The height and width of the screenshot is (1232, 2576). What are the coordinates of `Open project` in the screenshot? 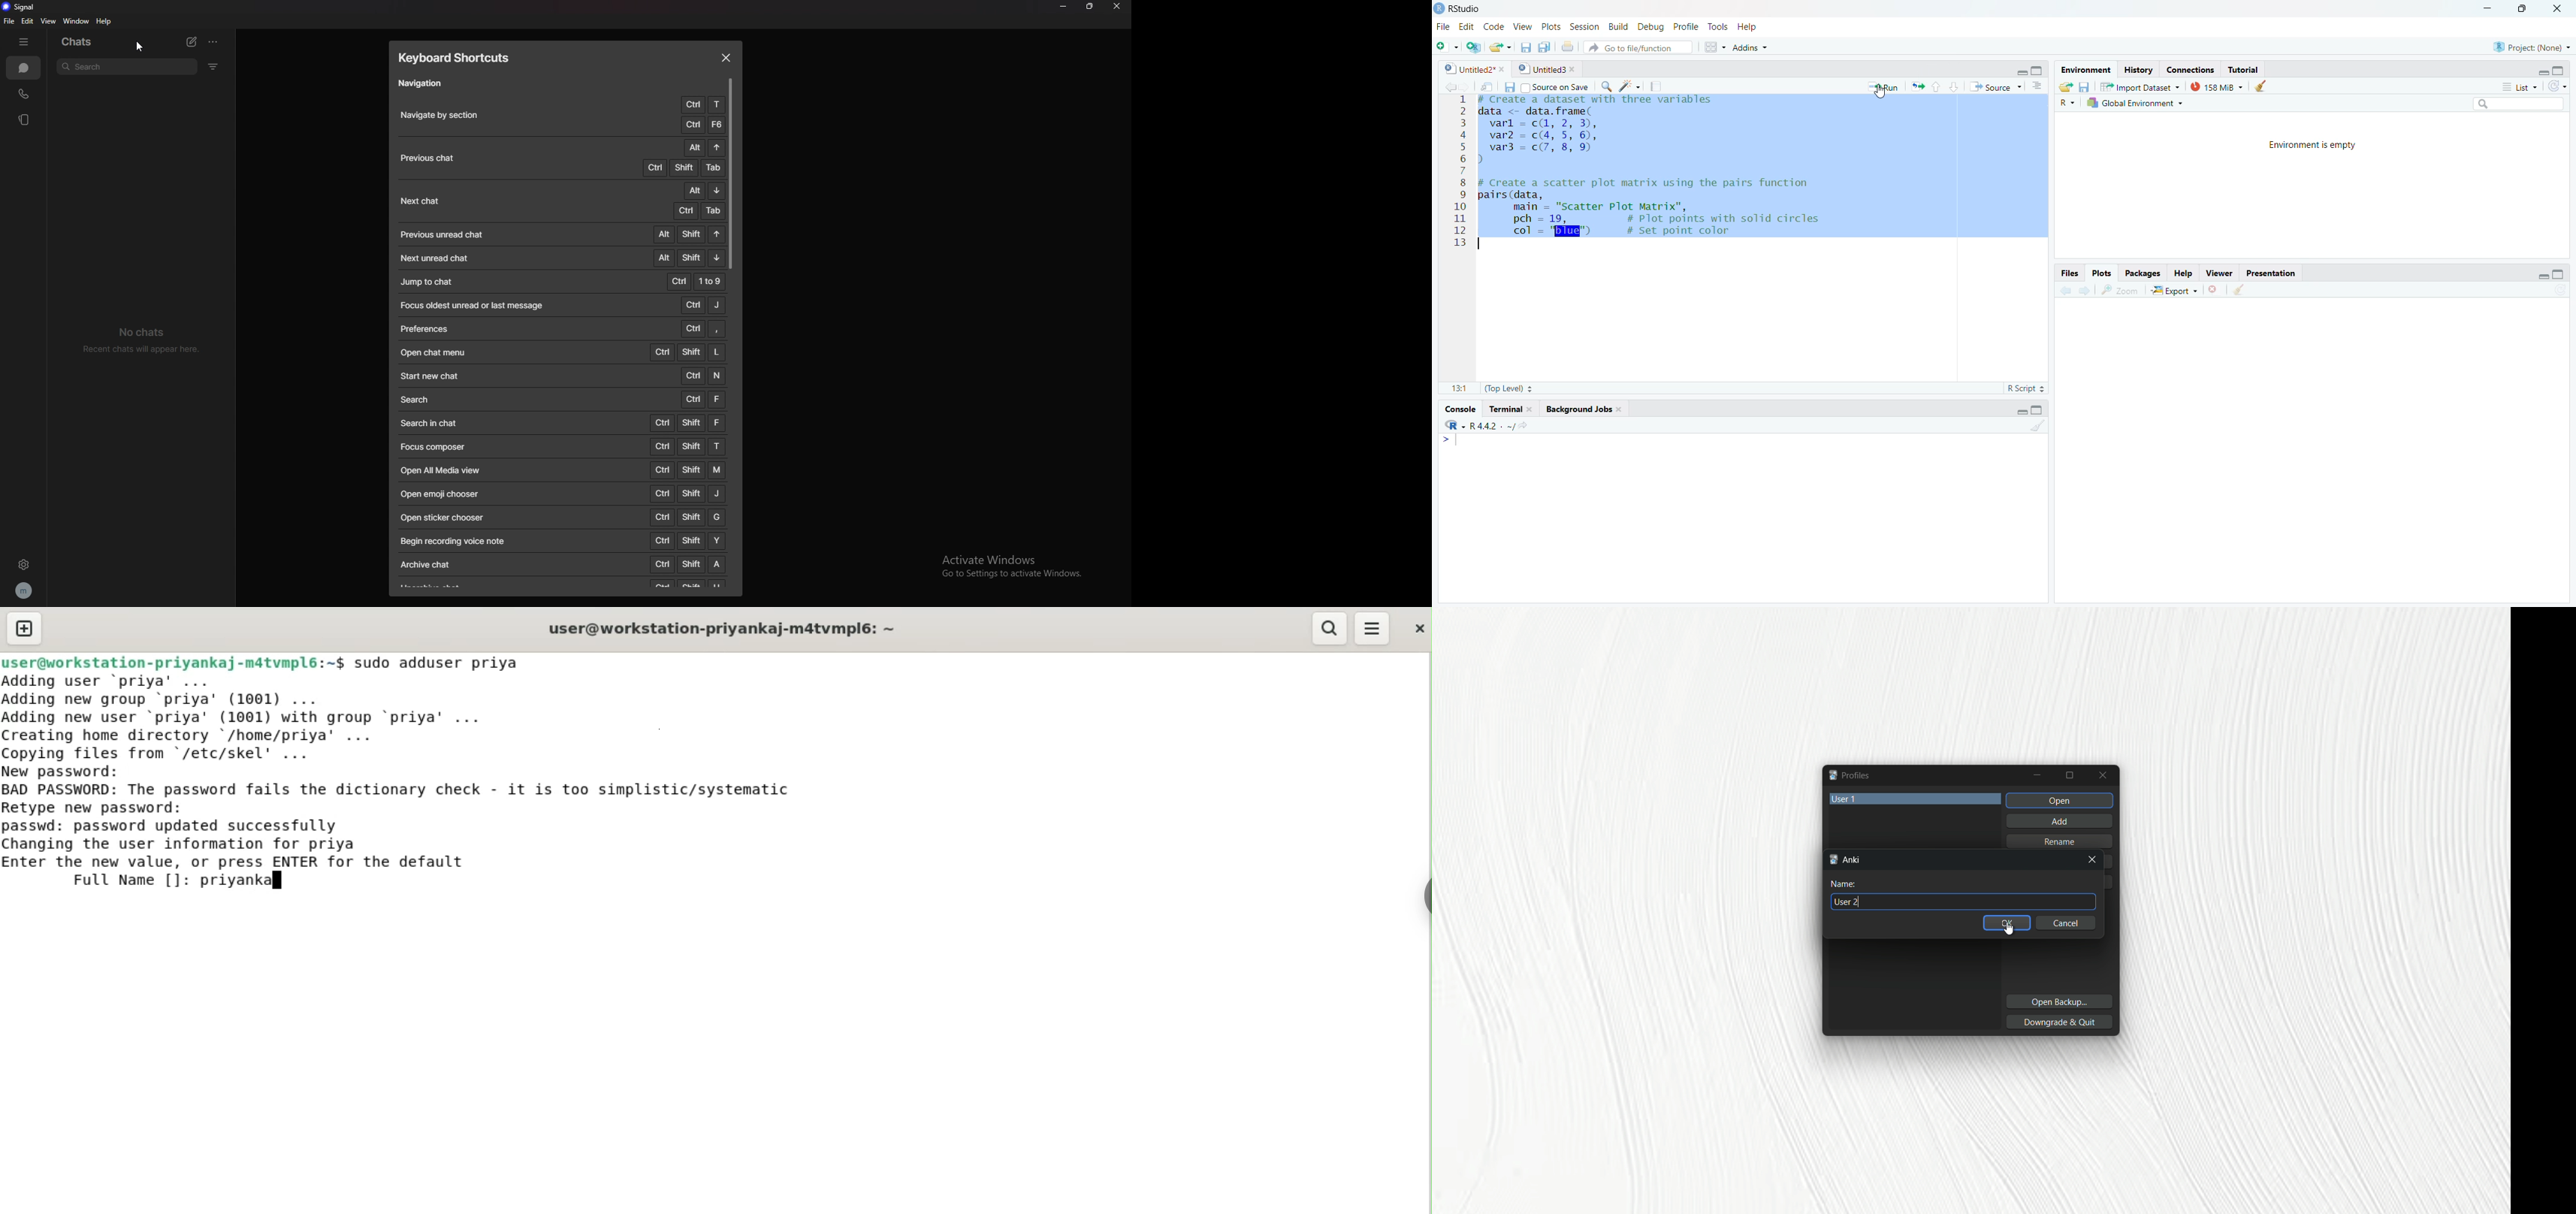 It's located at (1500, 45).